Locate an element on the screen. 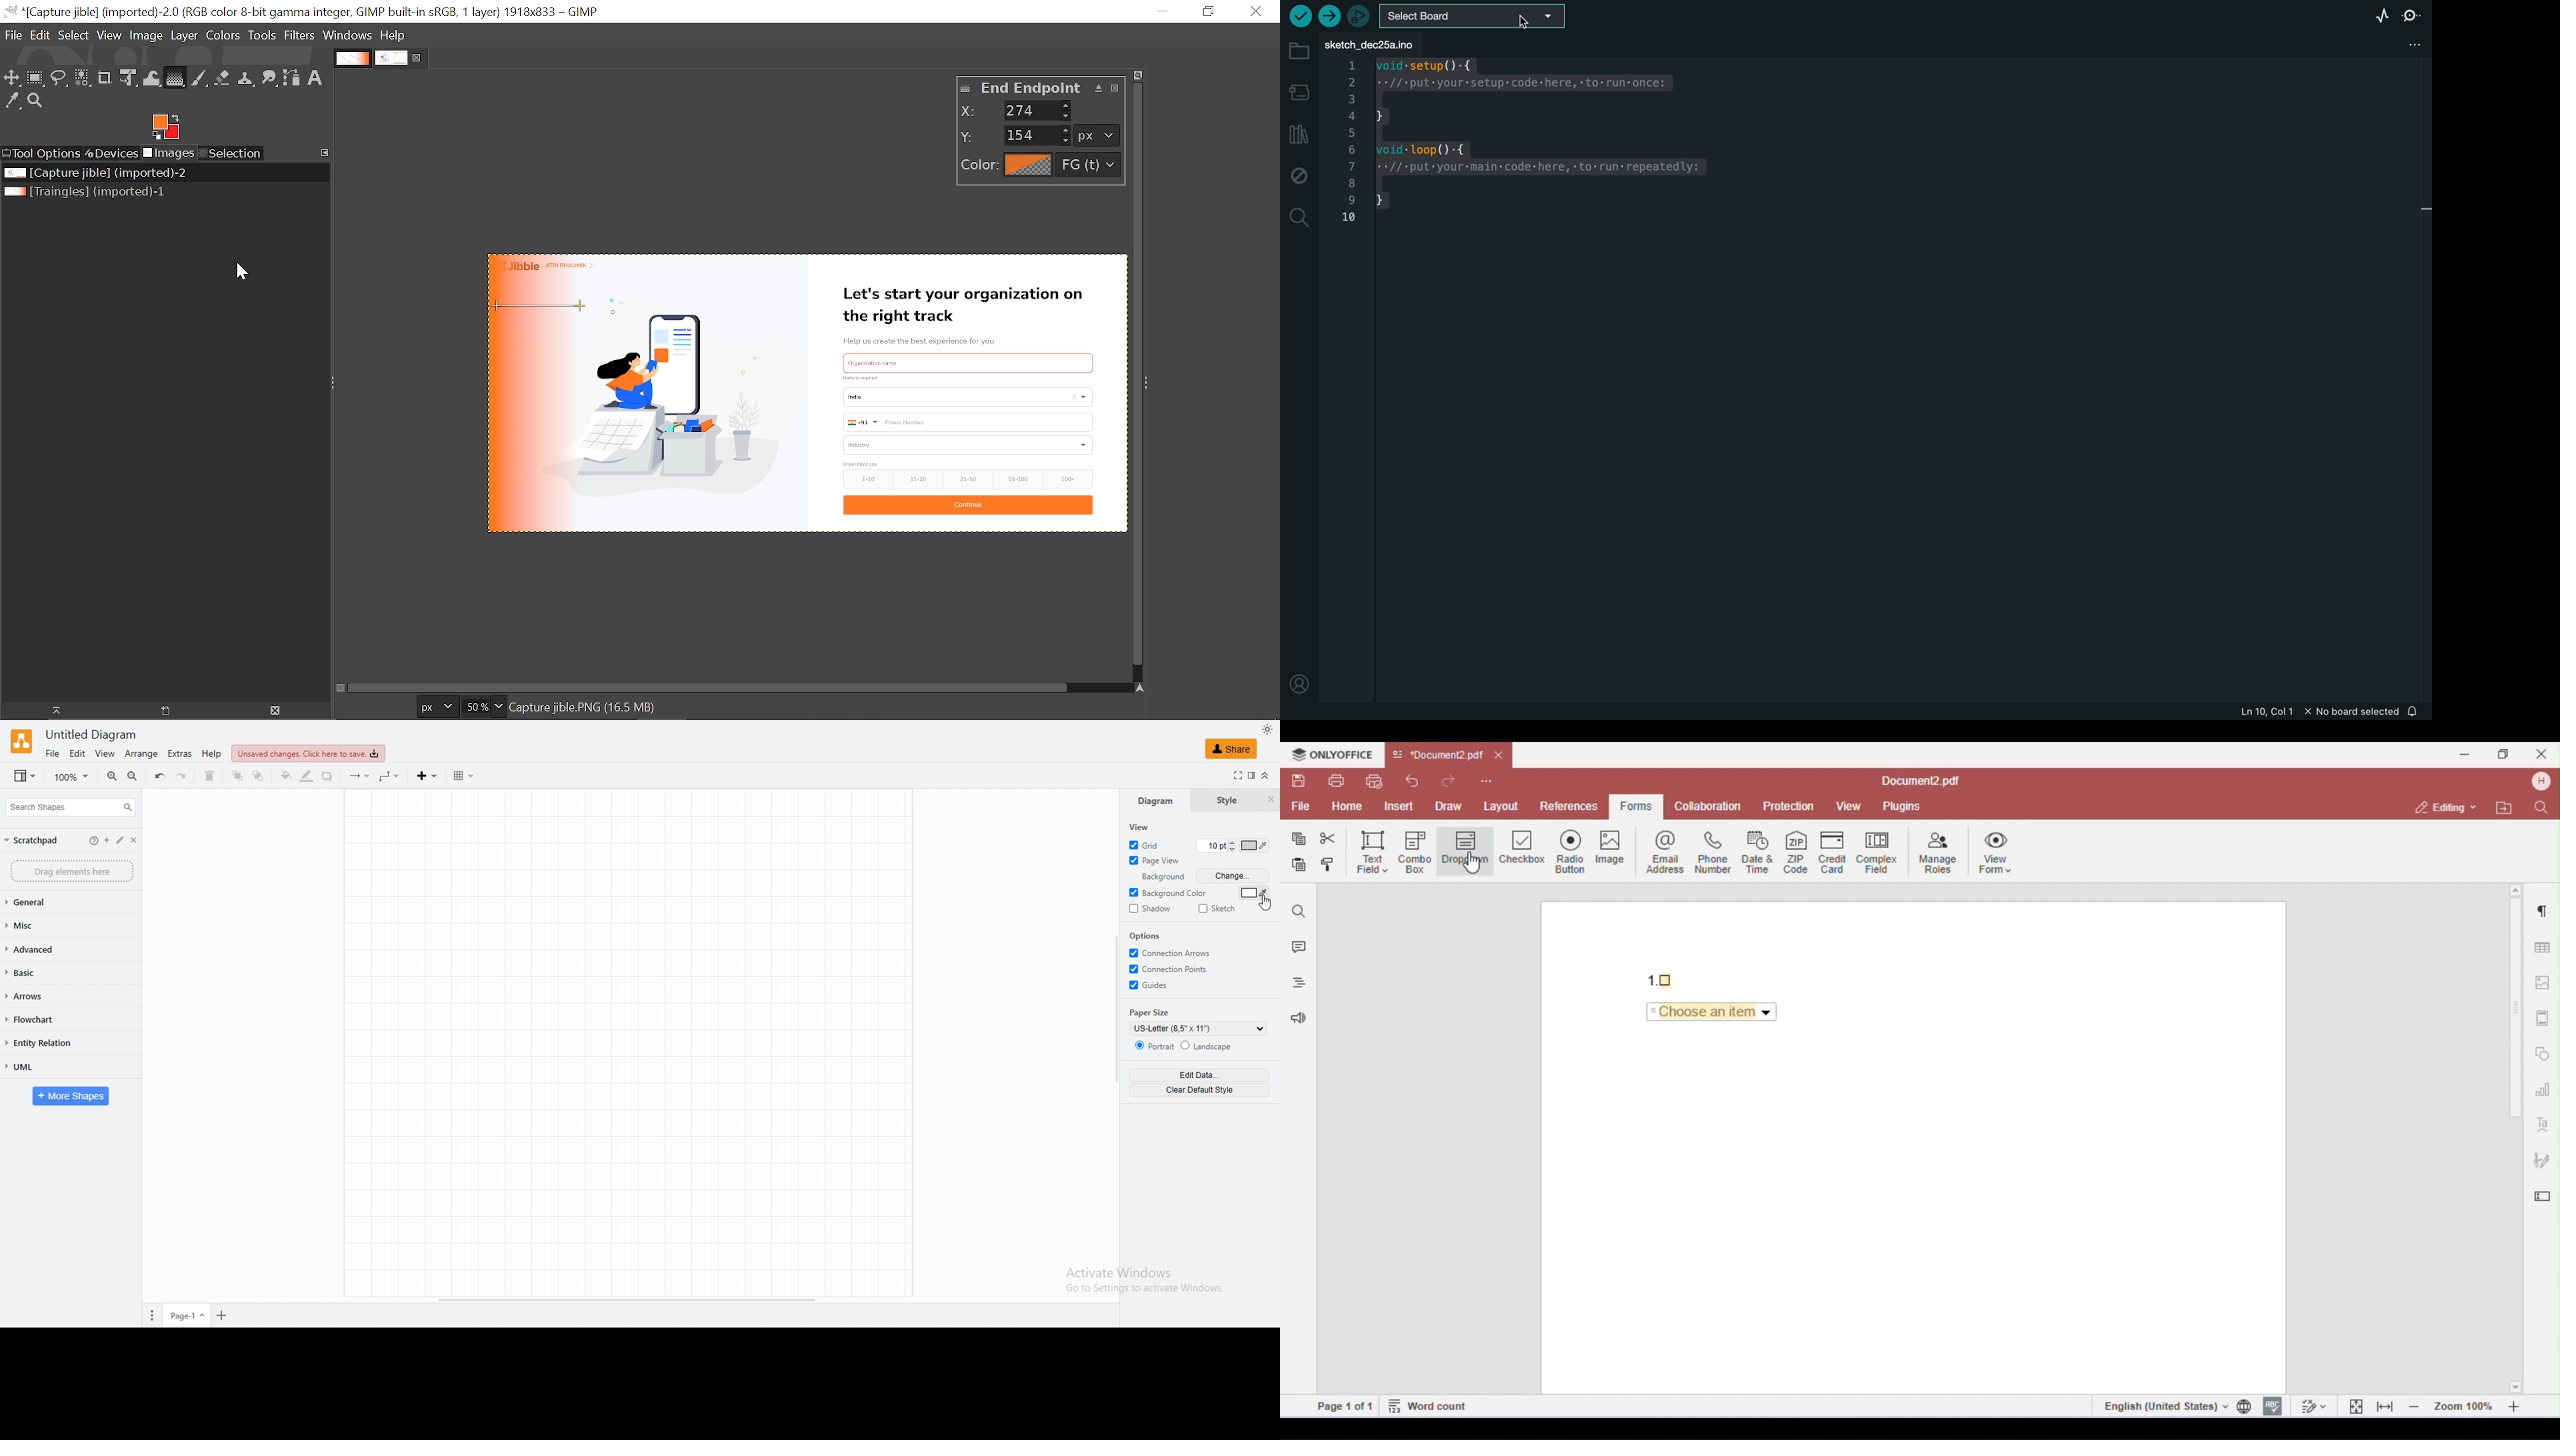  layout is located at coordinates (1501, 804).